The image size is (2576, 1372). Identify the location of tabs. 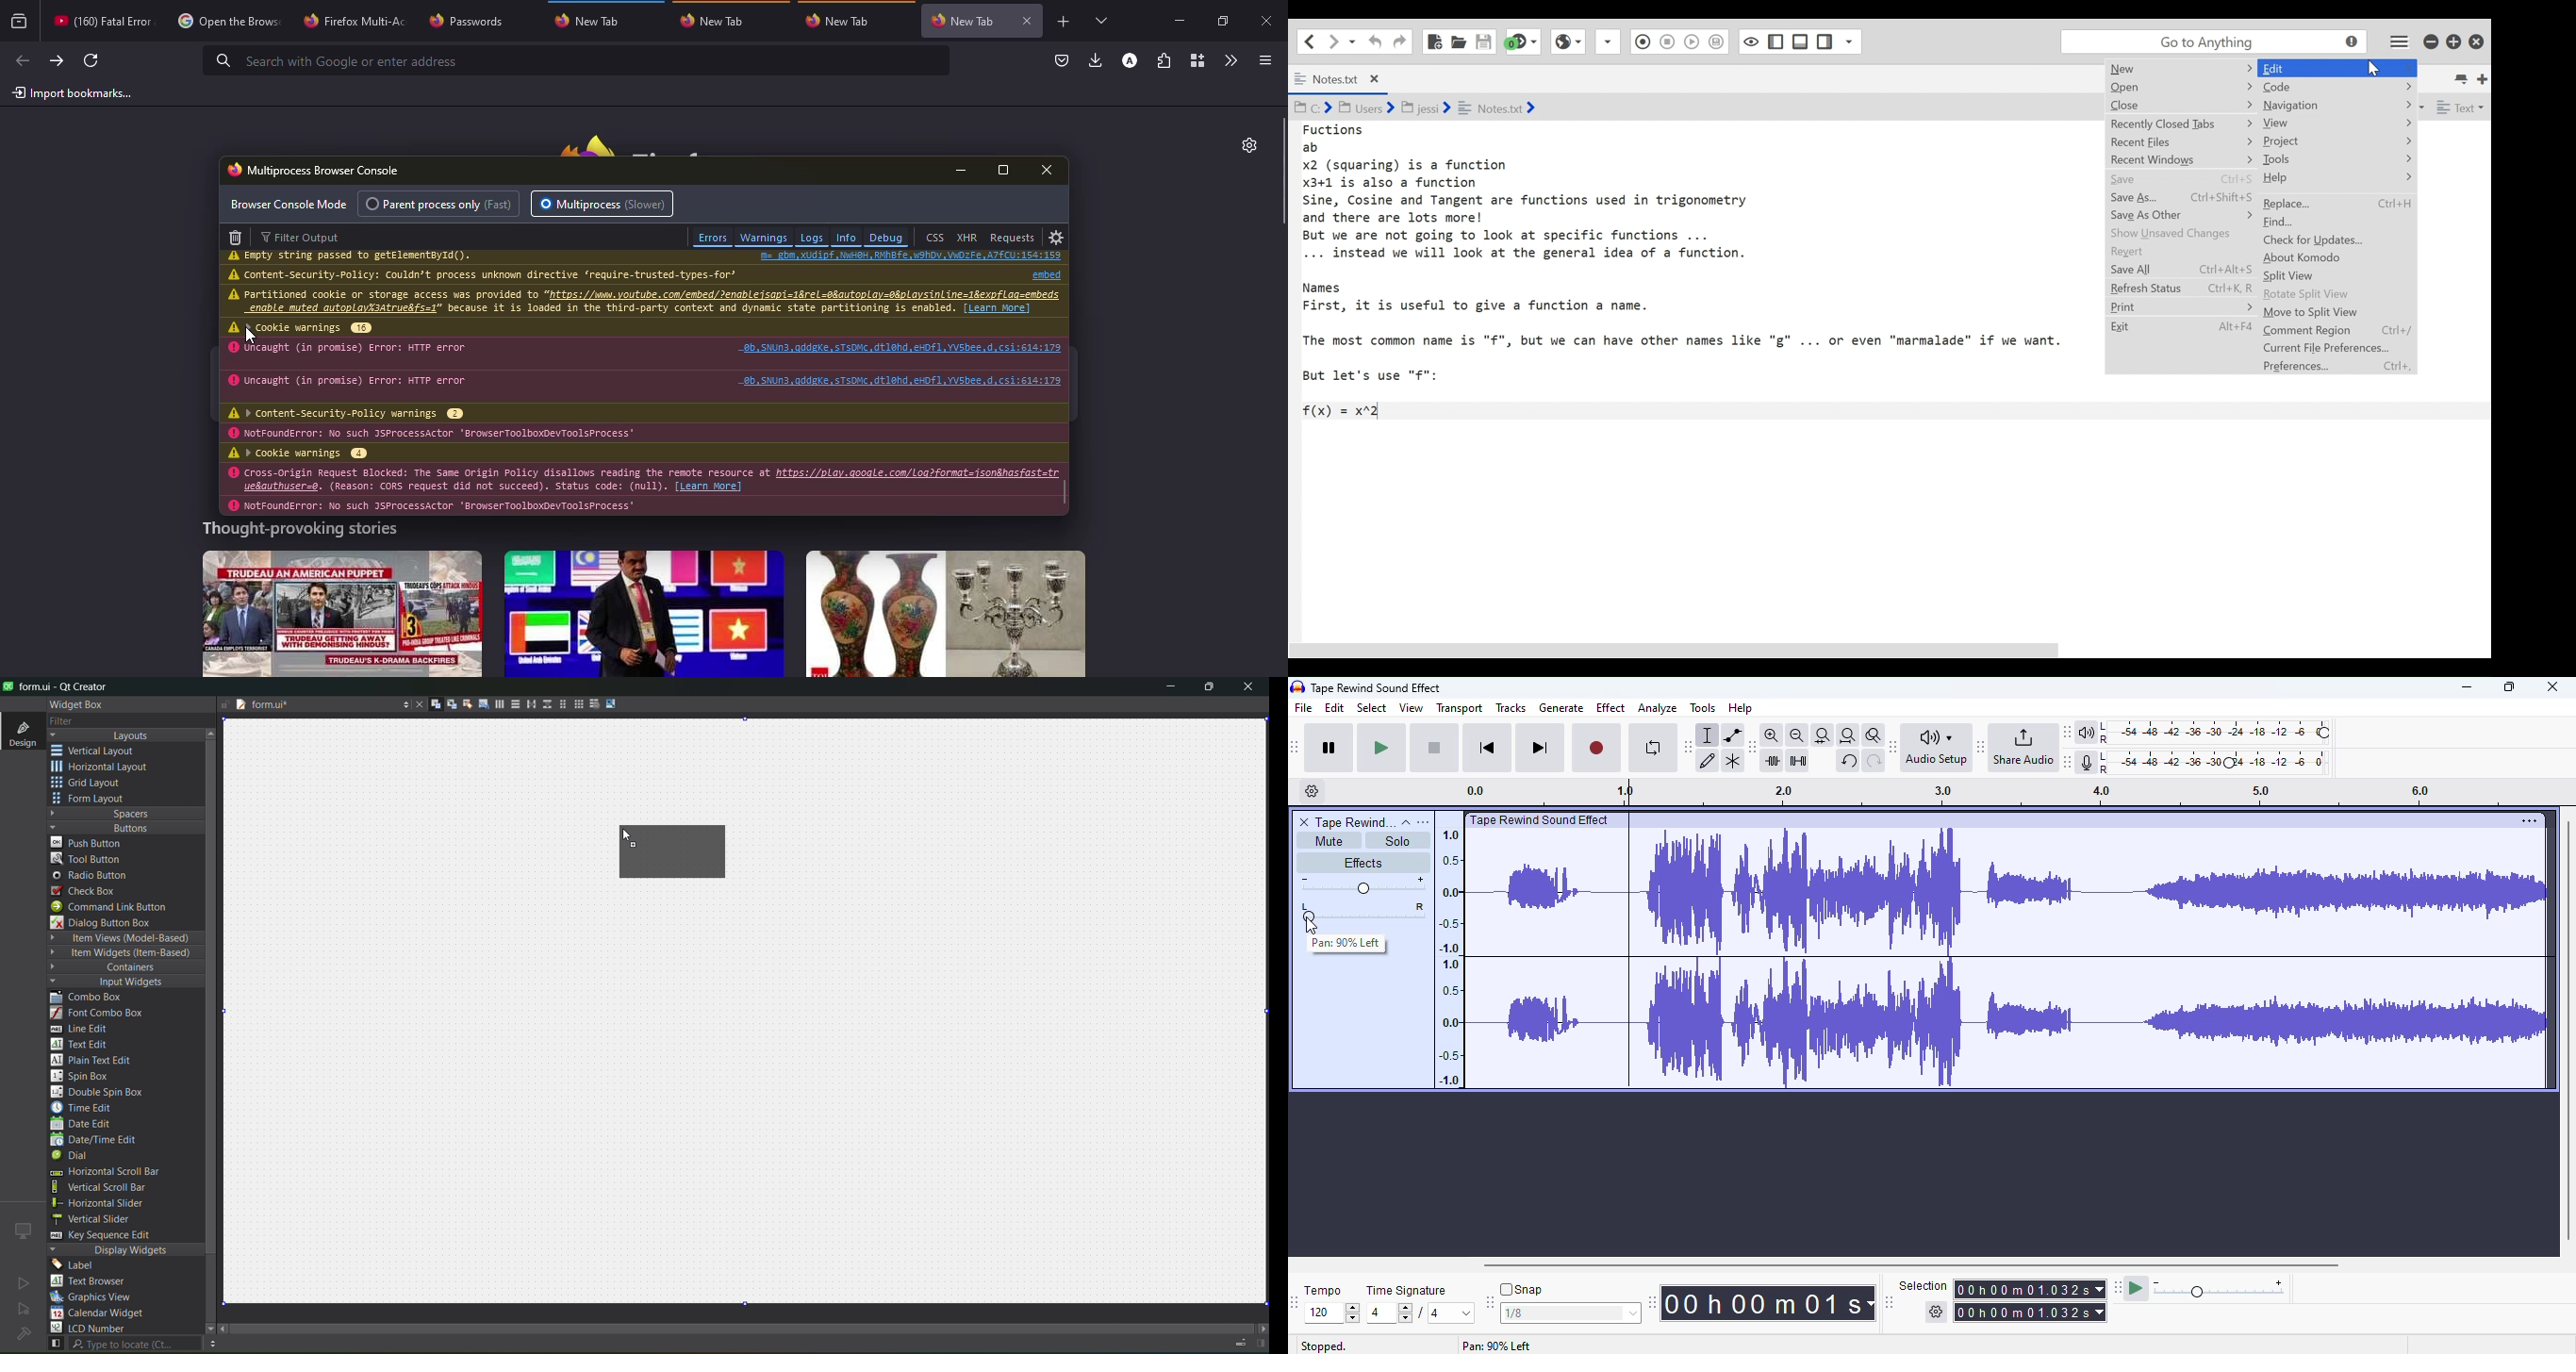
(1100, 21).